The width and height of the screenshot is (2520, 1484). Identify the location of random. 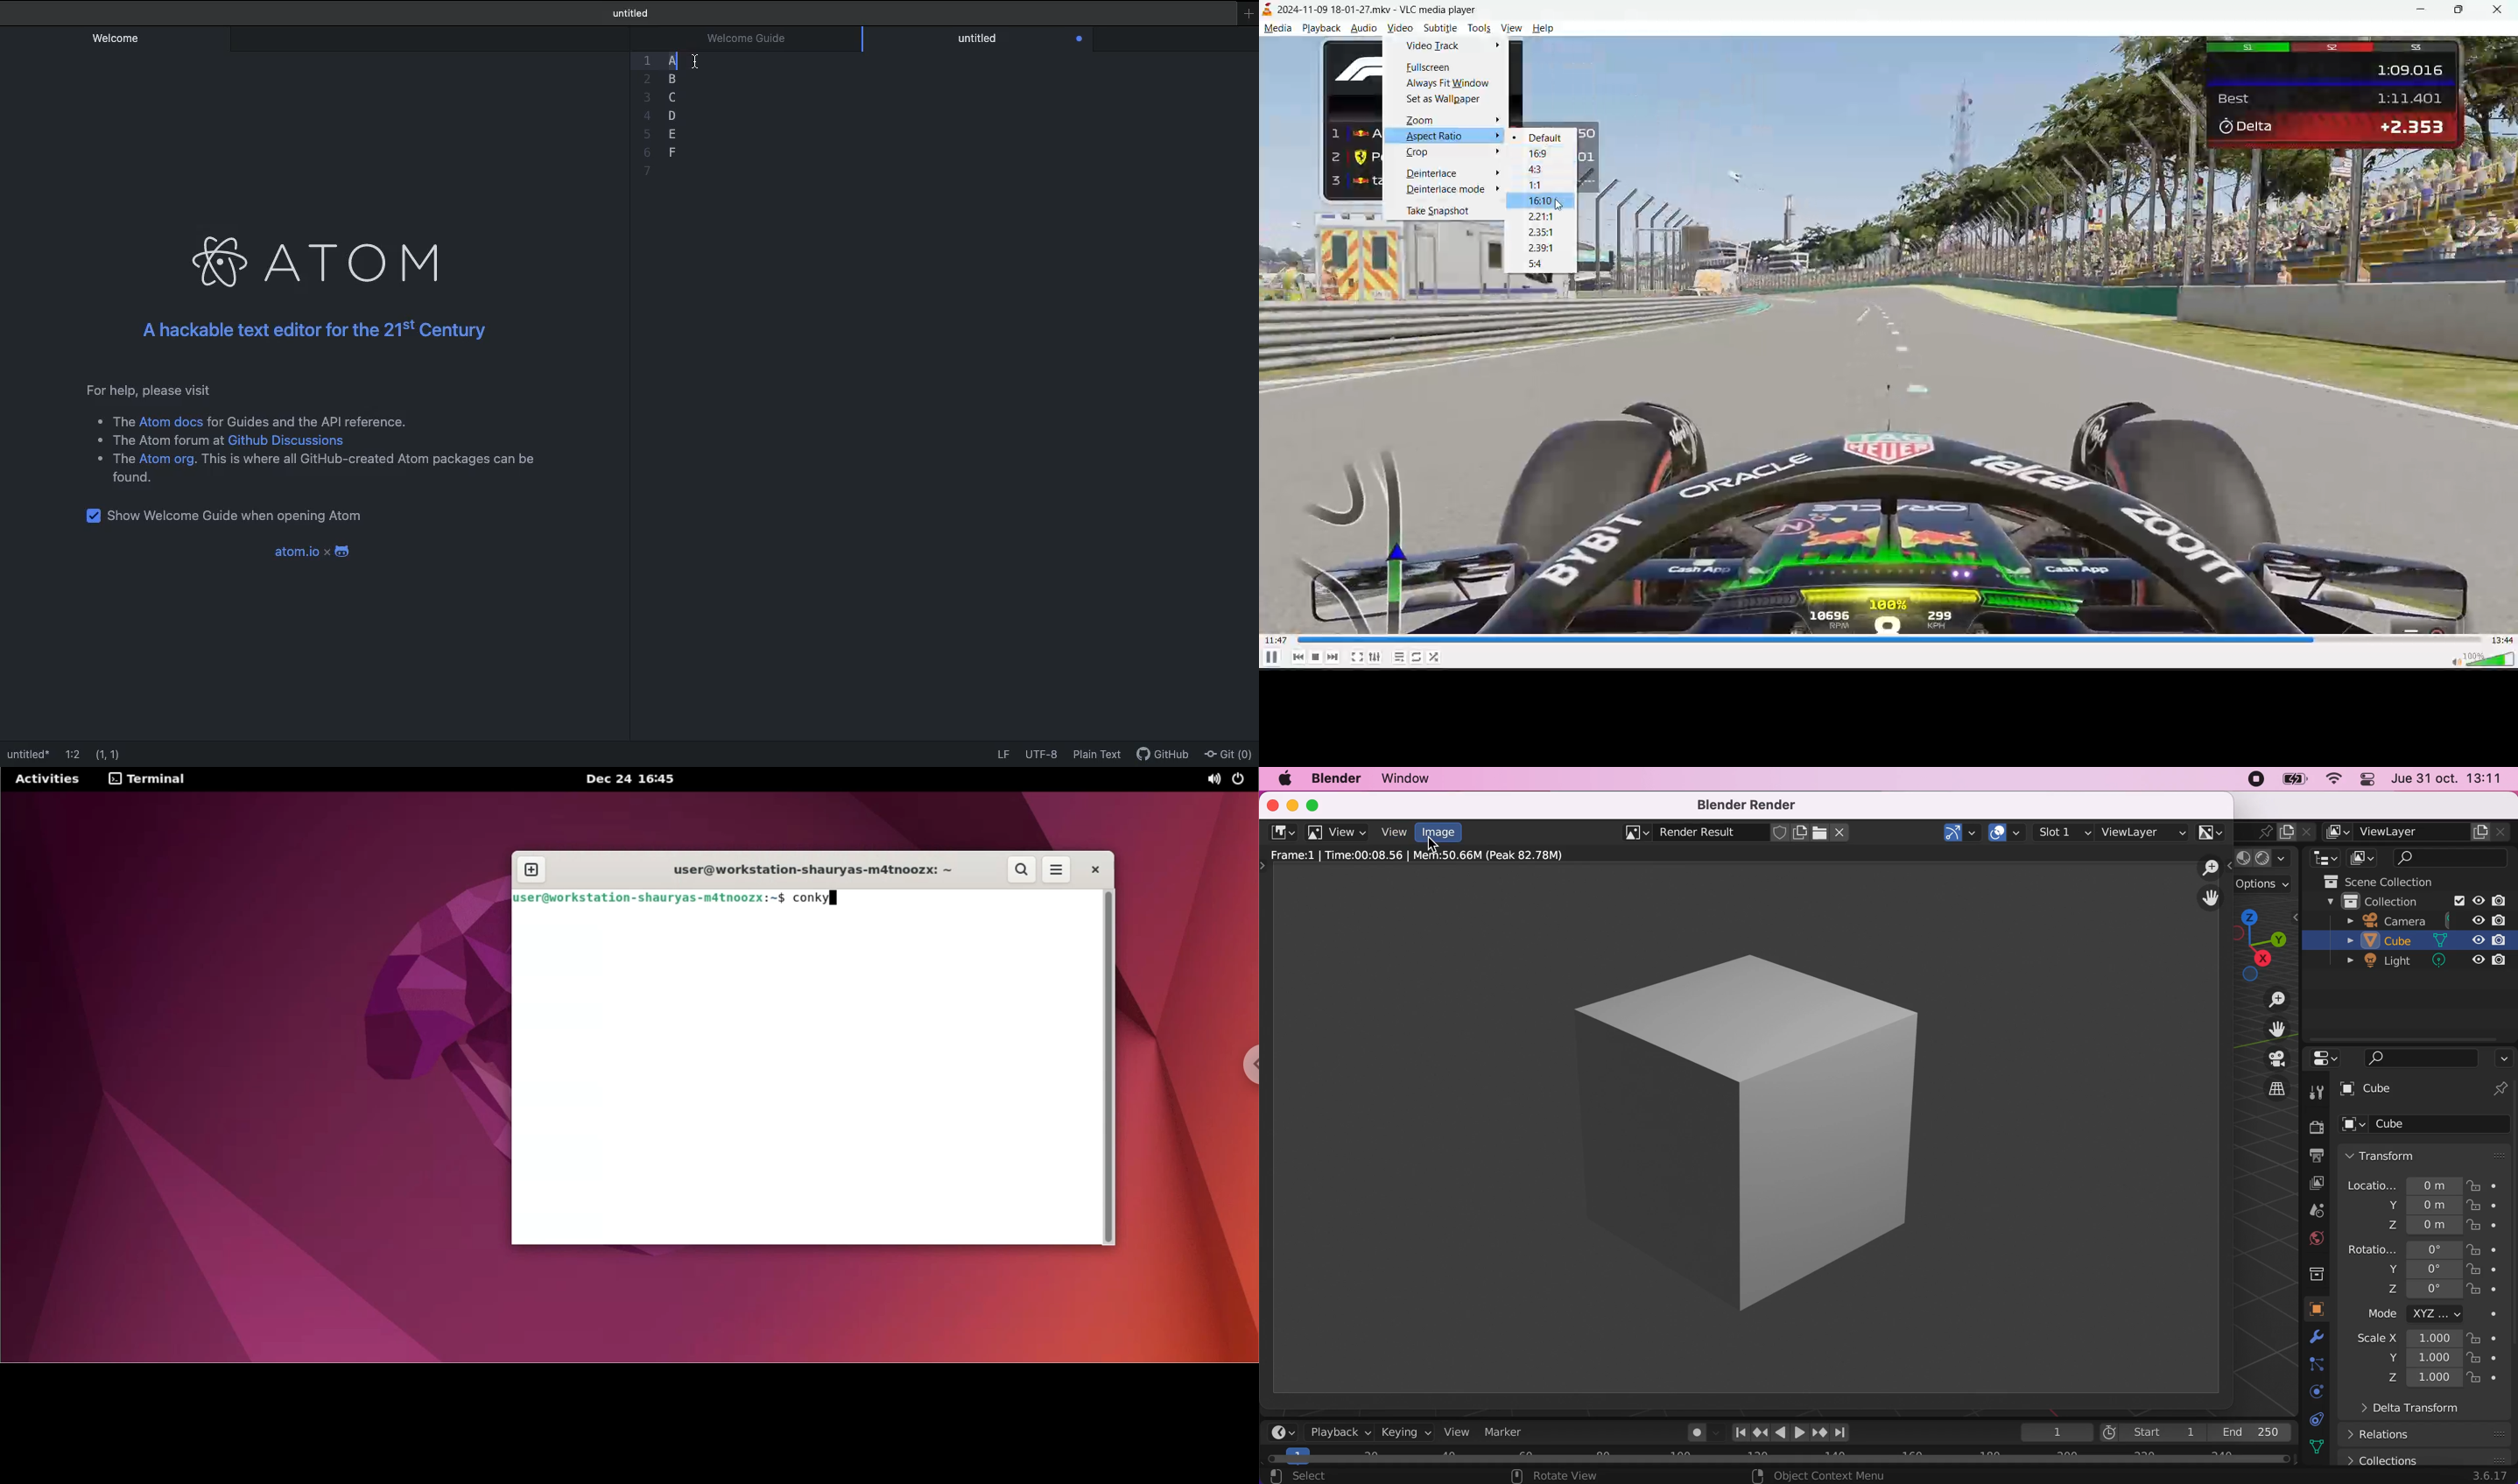
(1439, 656).